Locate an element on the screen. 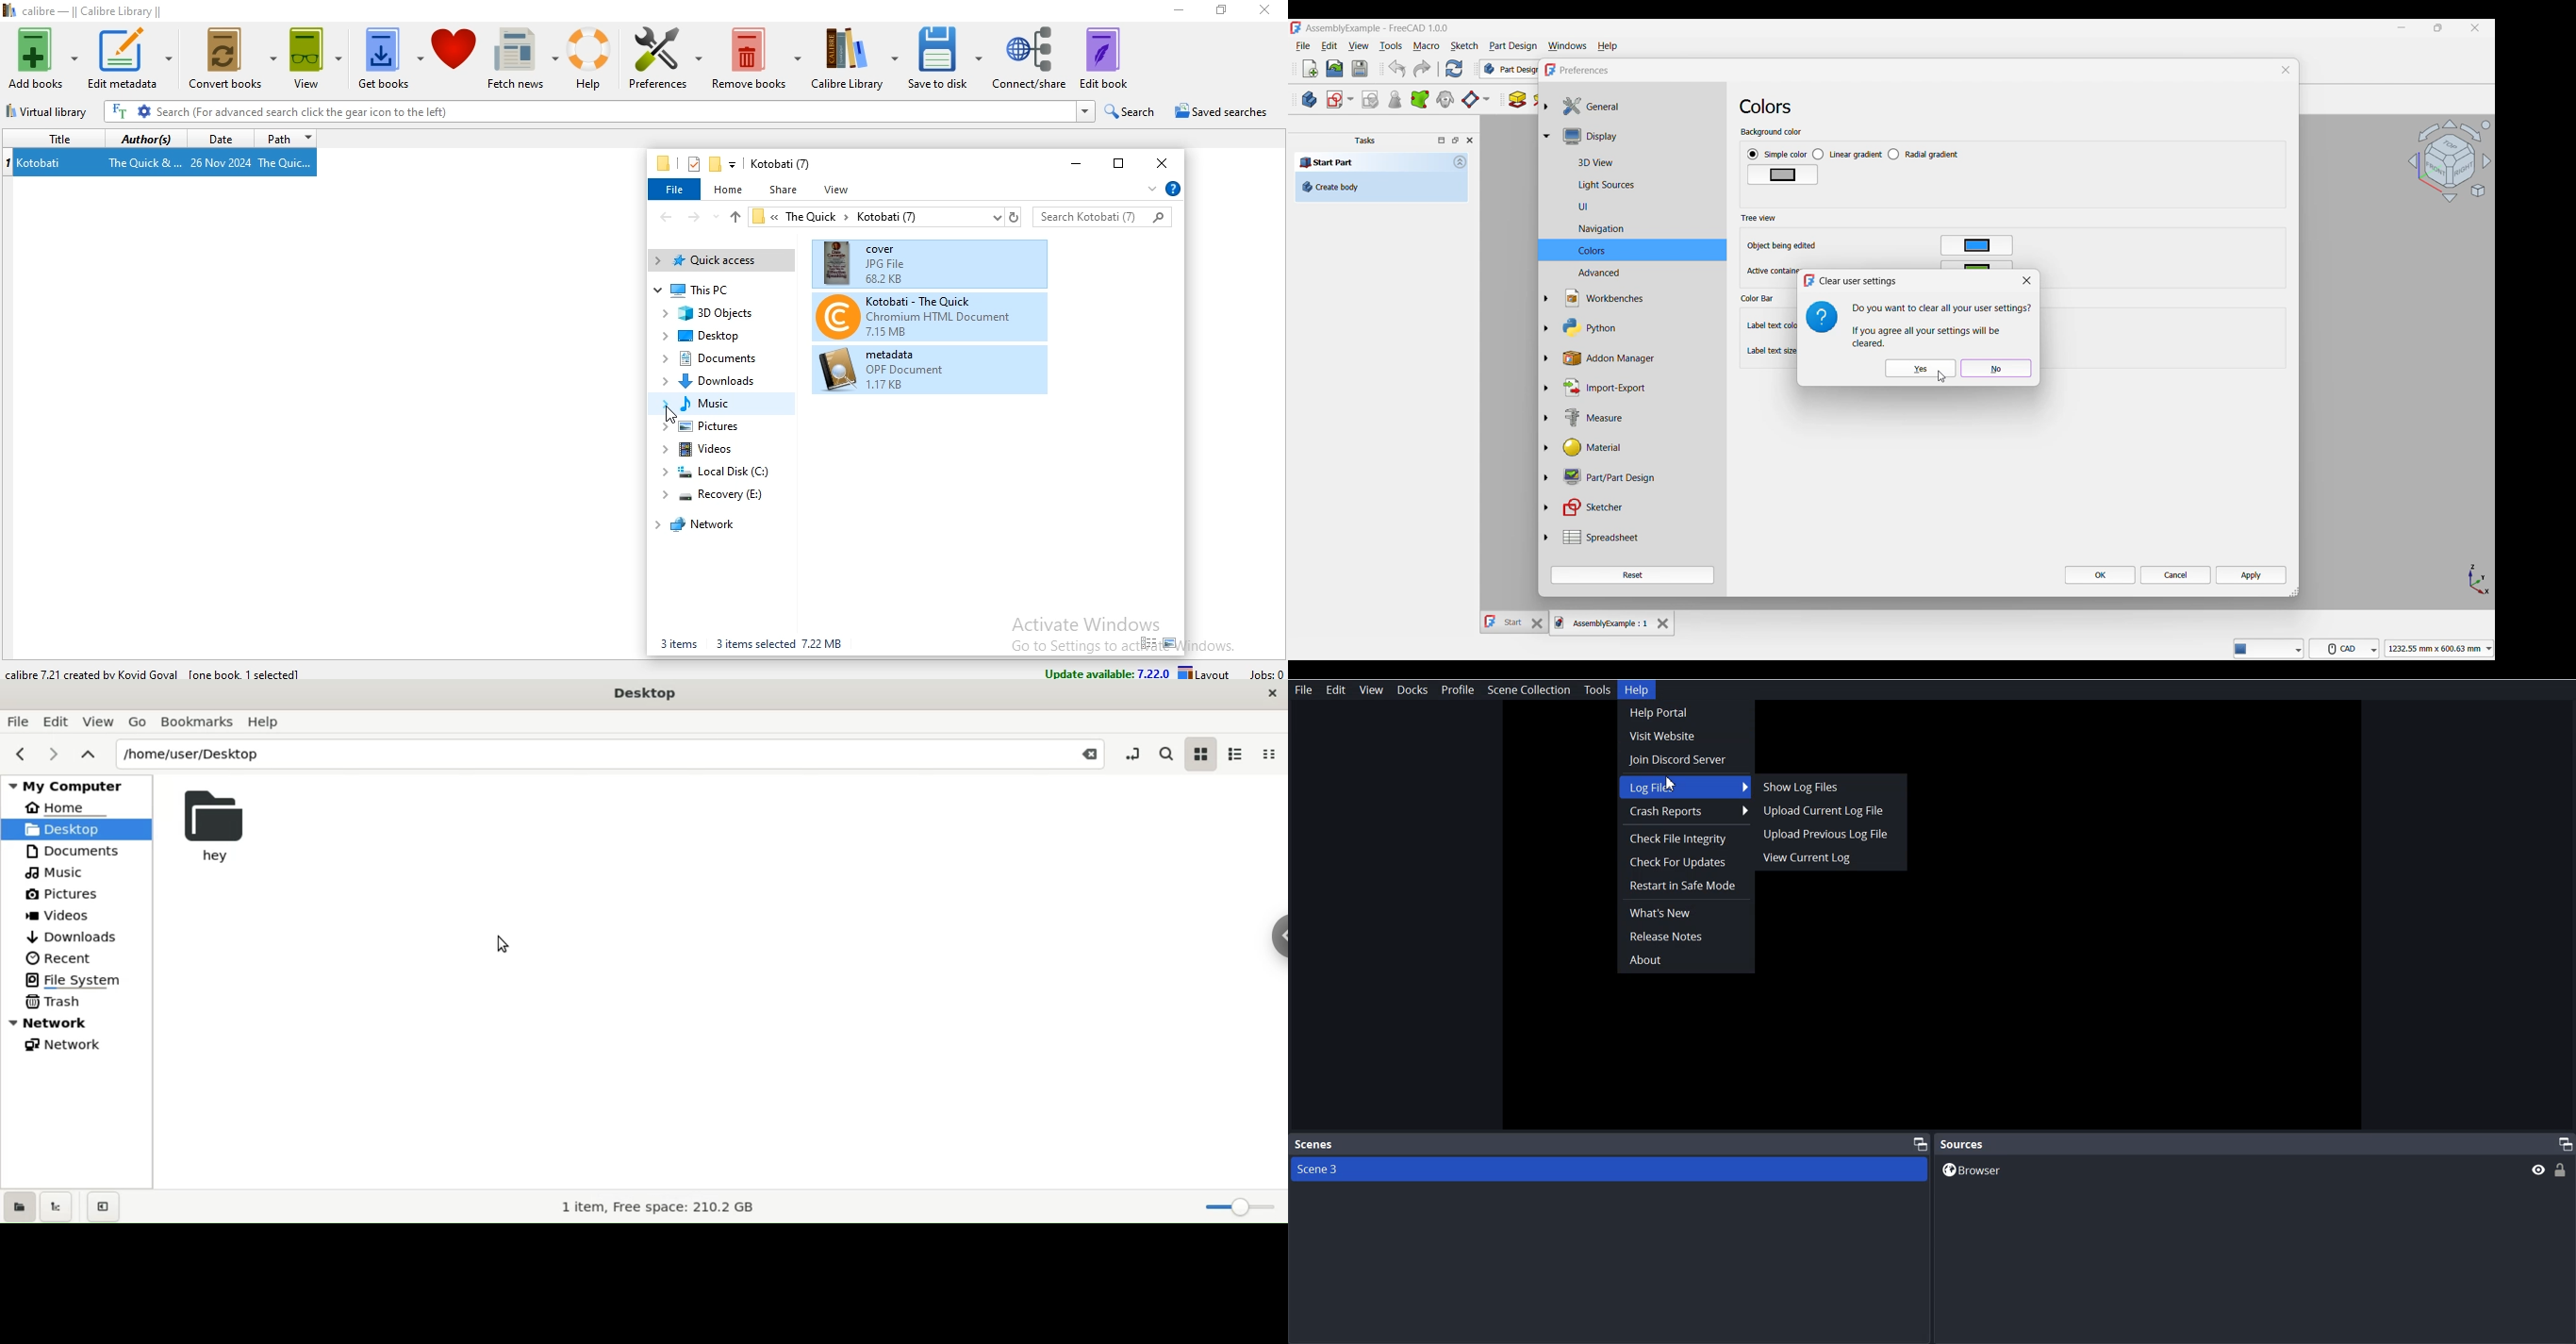 The height and width of the screenshot is (1344, 2576). Close Start tab is located at coordinates (1538, 623).